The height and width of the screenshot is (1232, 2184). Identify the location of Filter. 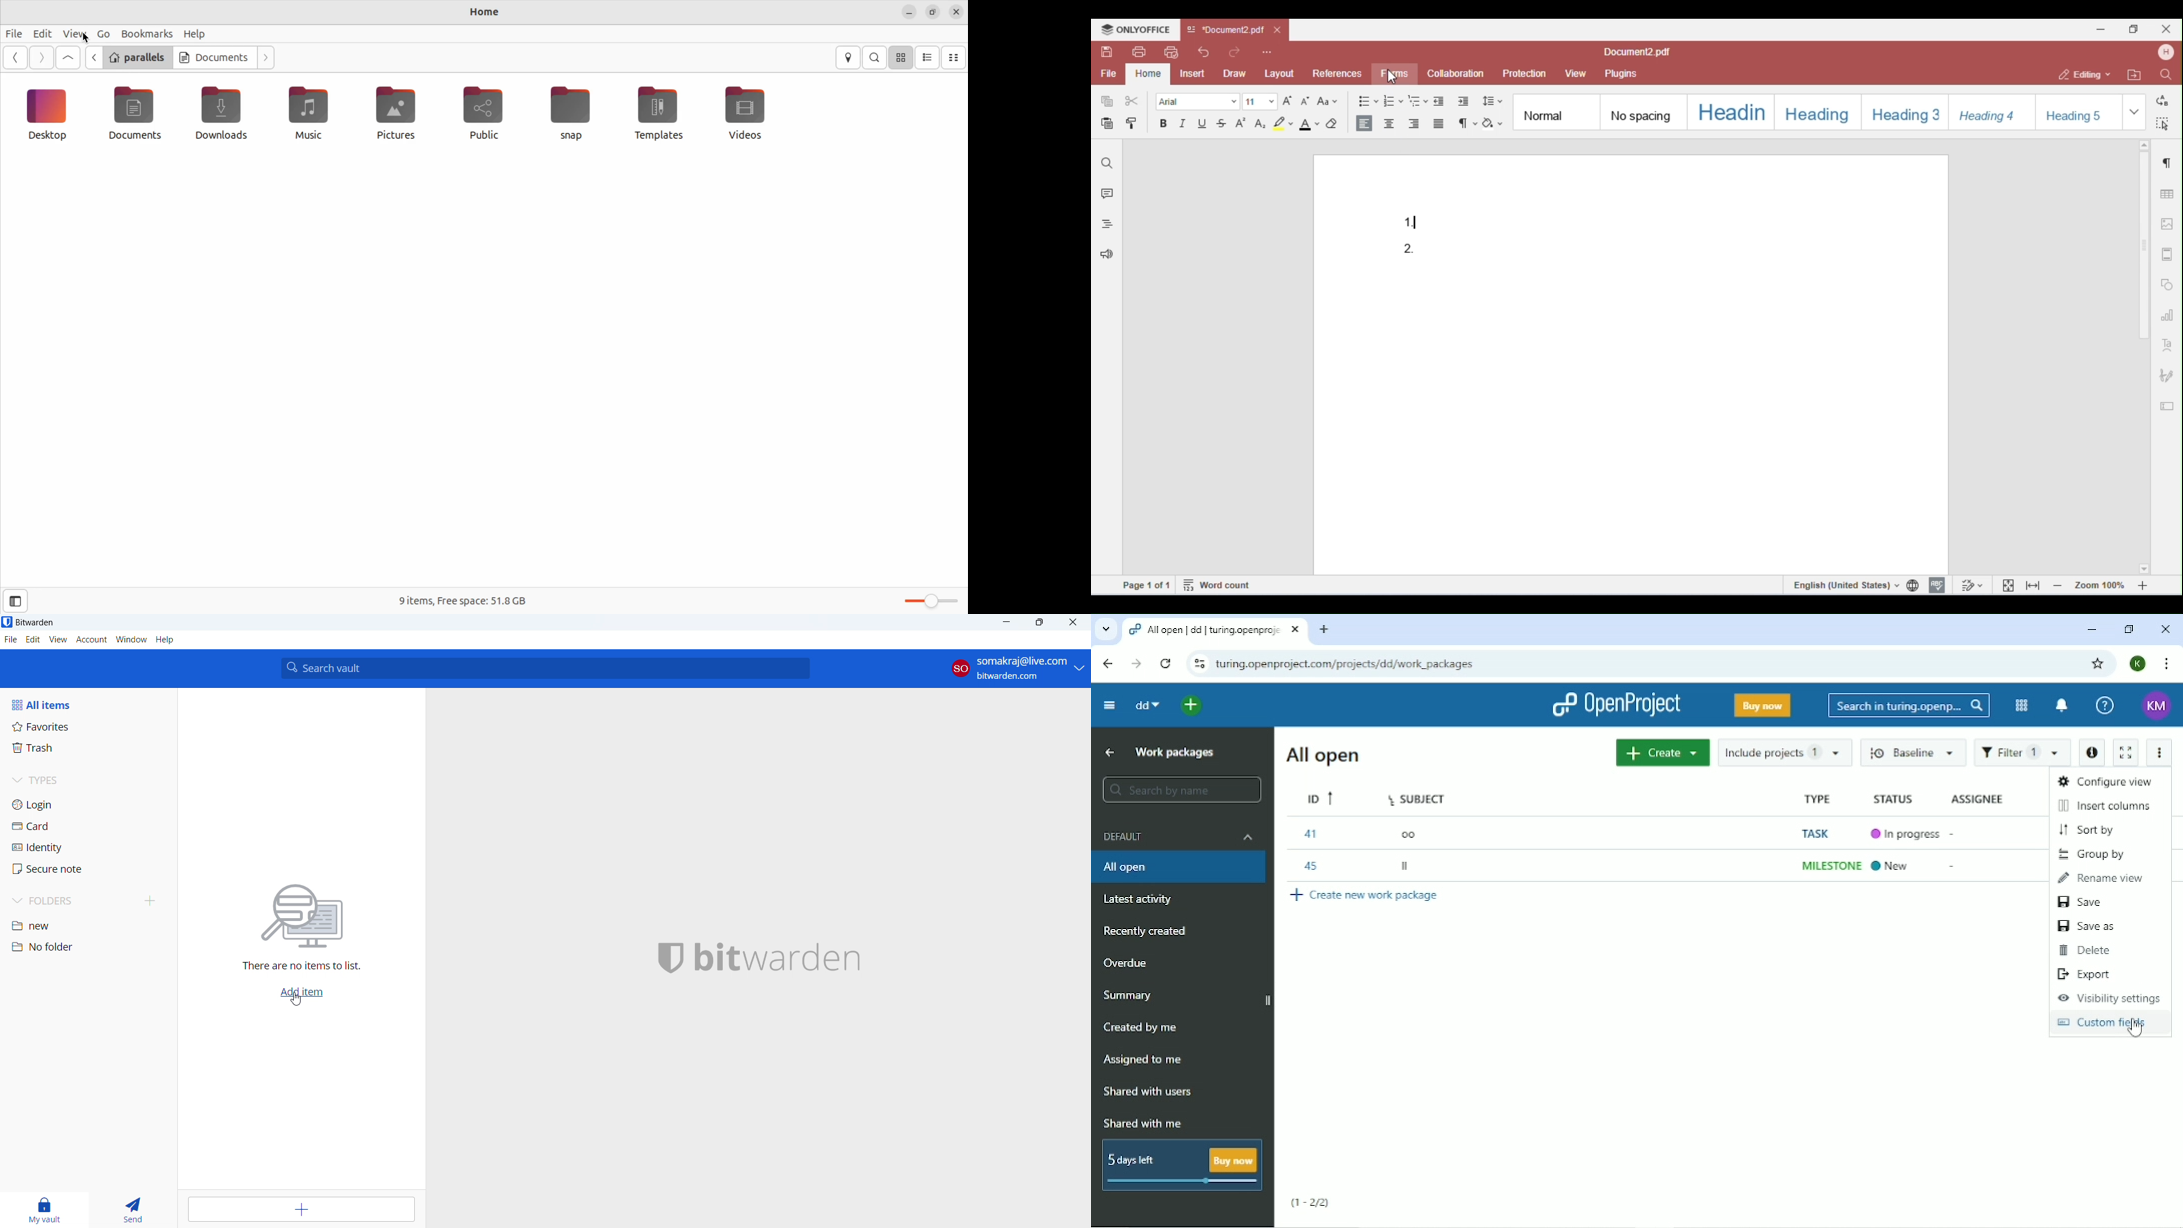
(2022, 753).